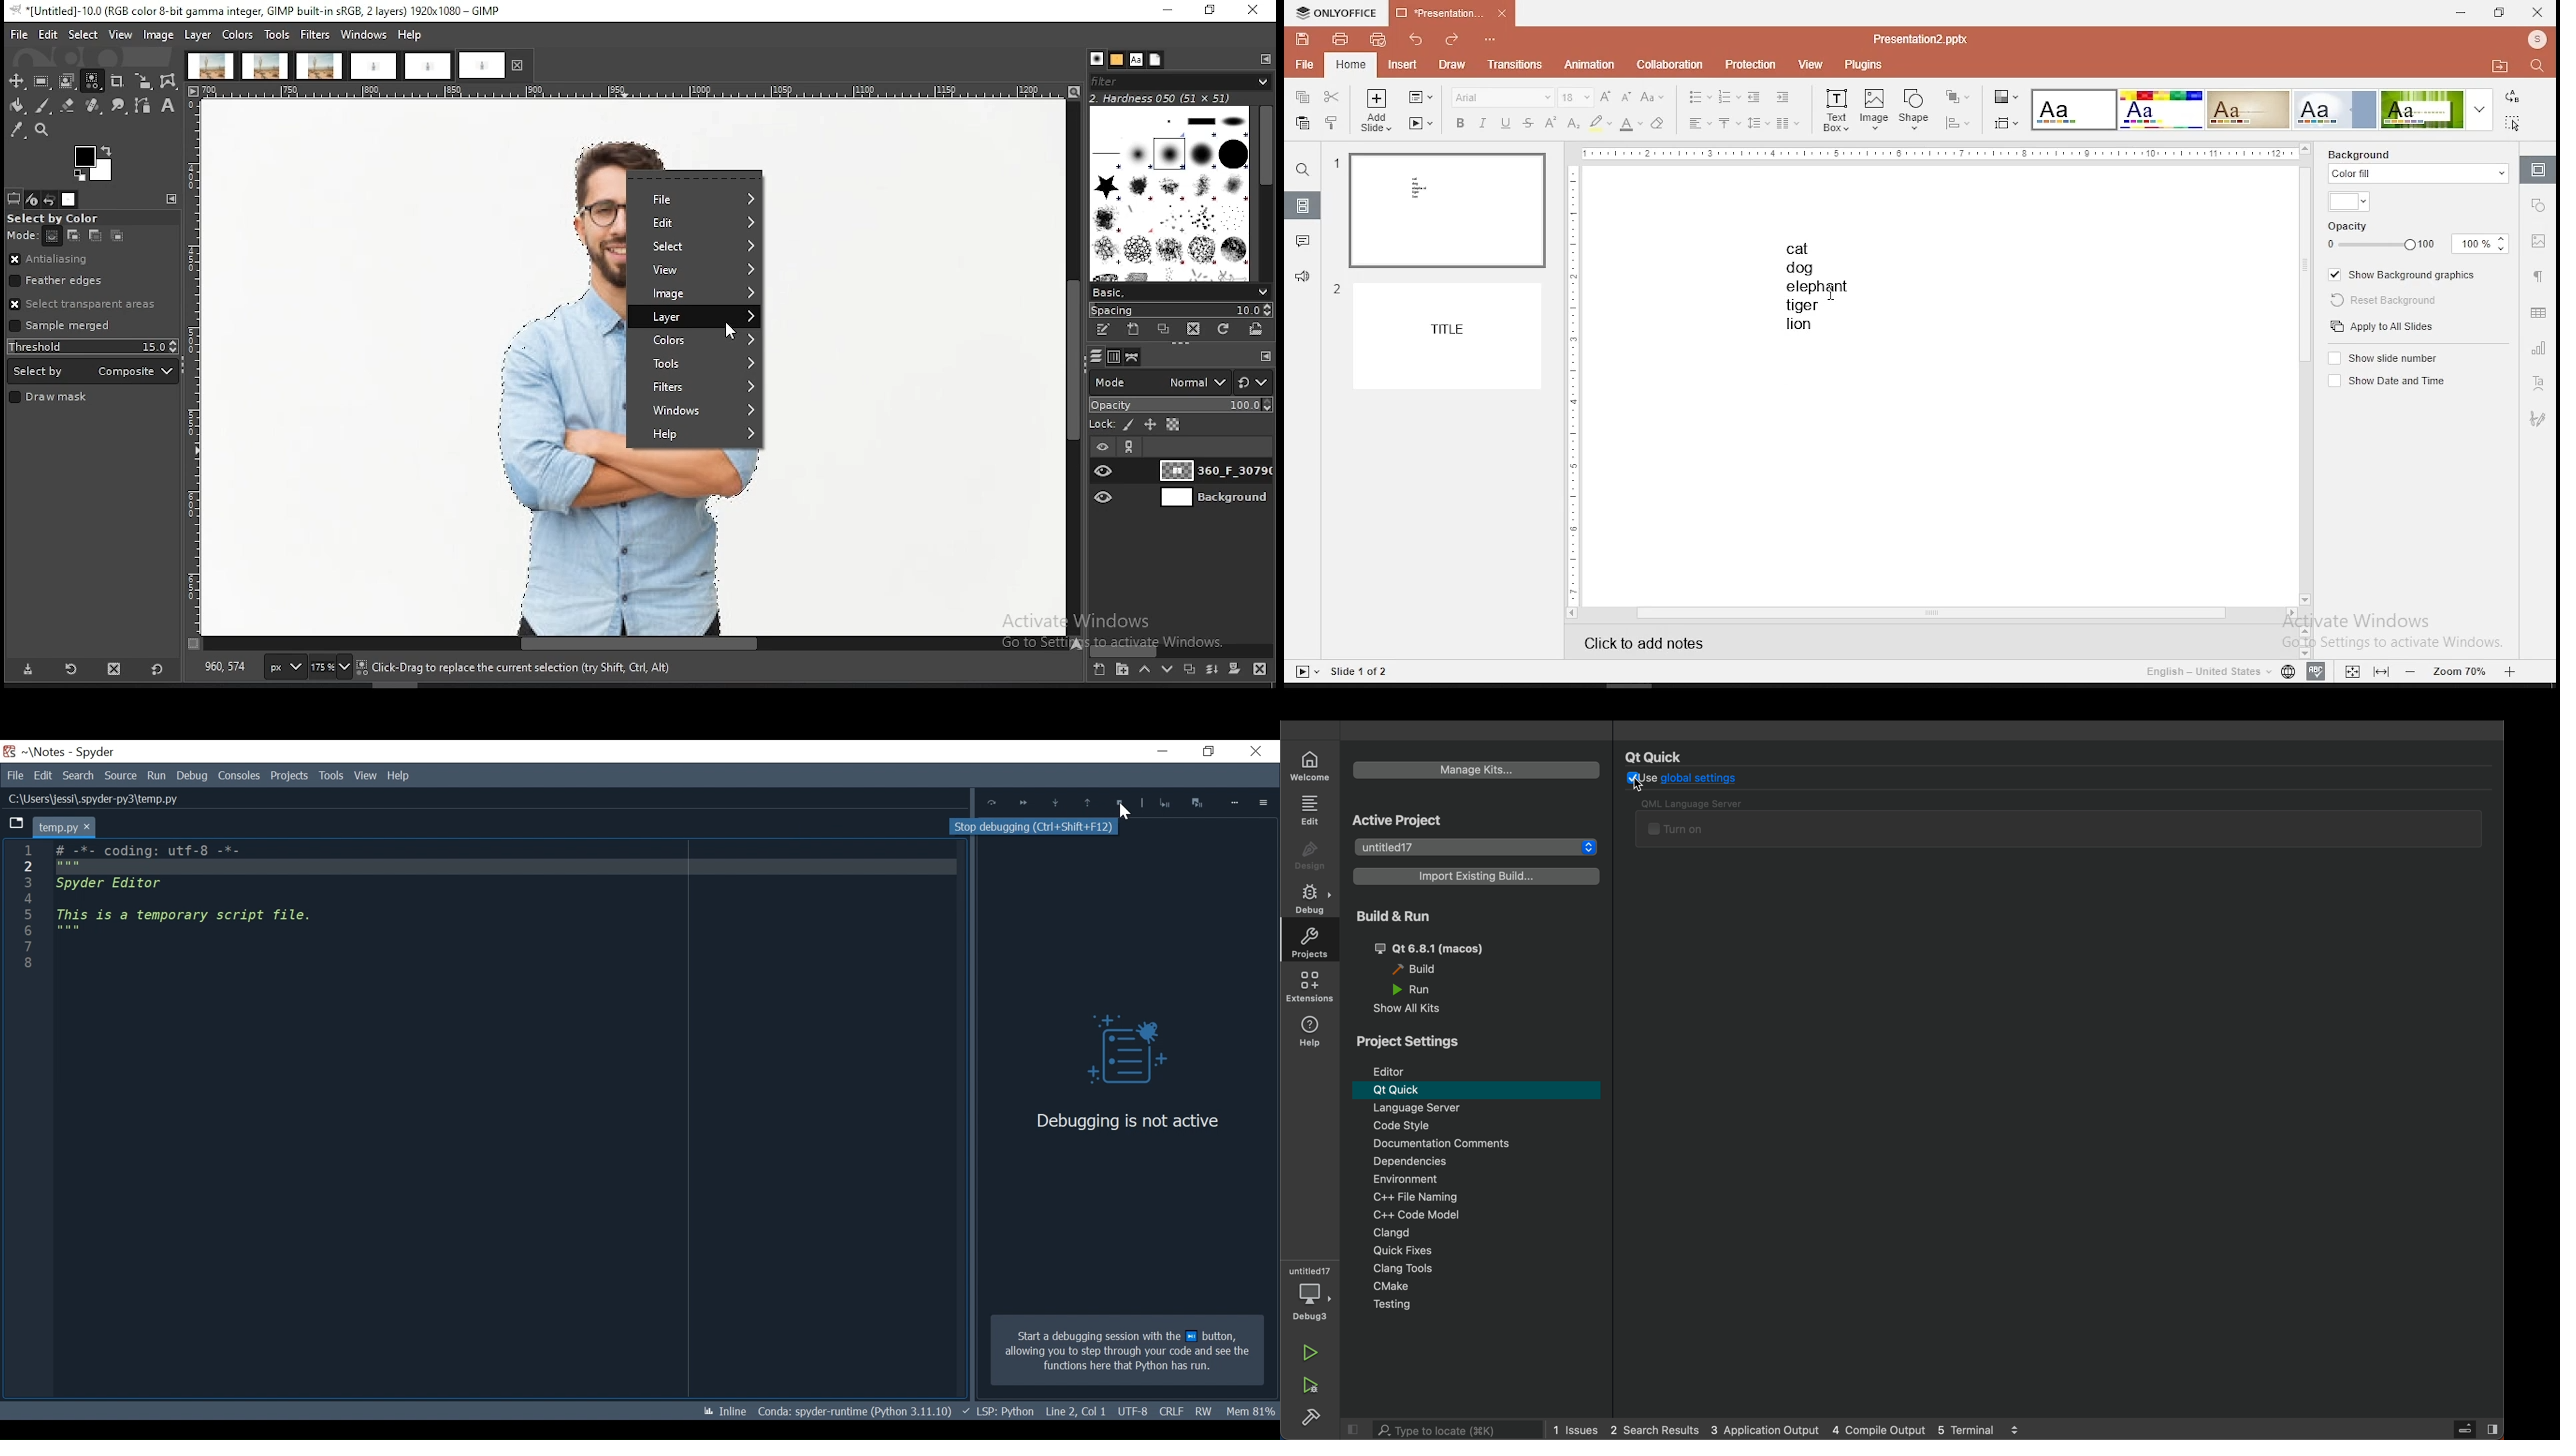  Describe the element at coordinates (1121, 803) in the screenshot. I see `Stop Debugging` at that location.